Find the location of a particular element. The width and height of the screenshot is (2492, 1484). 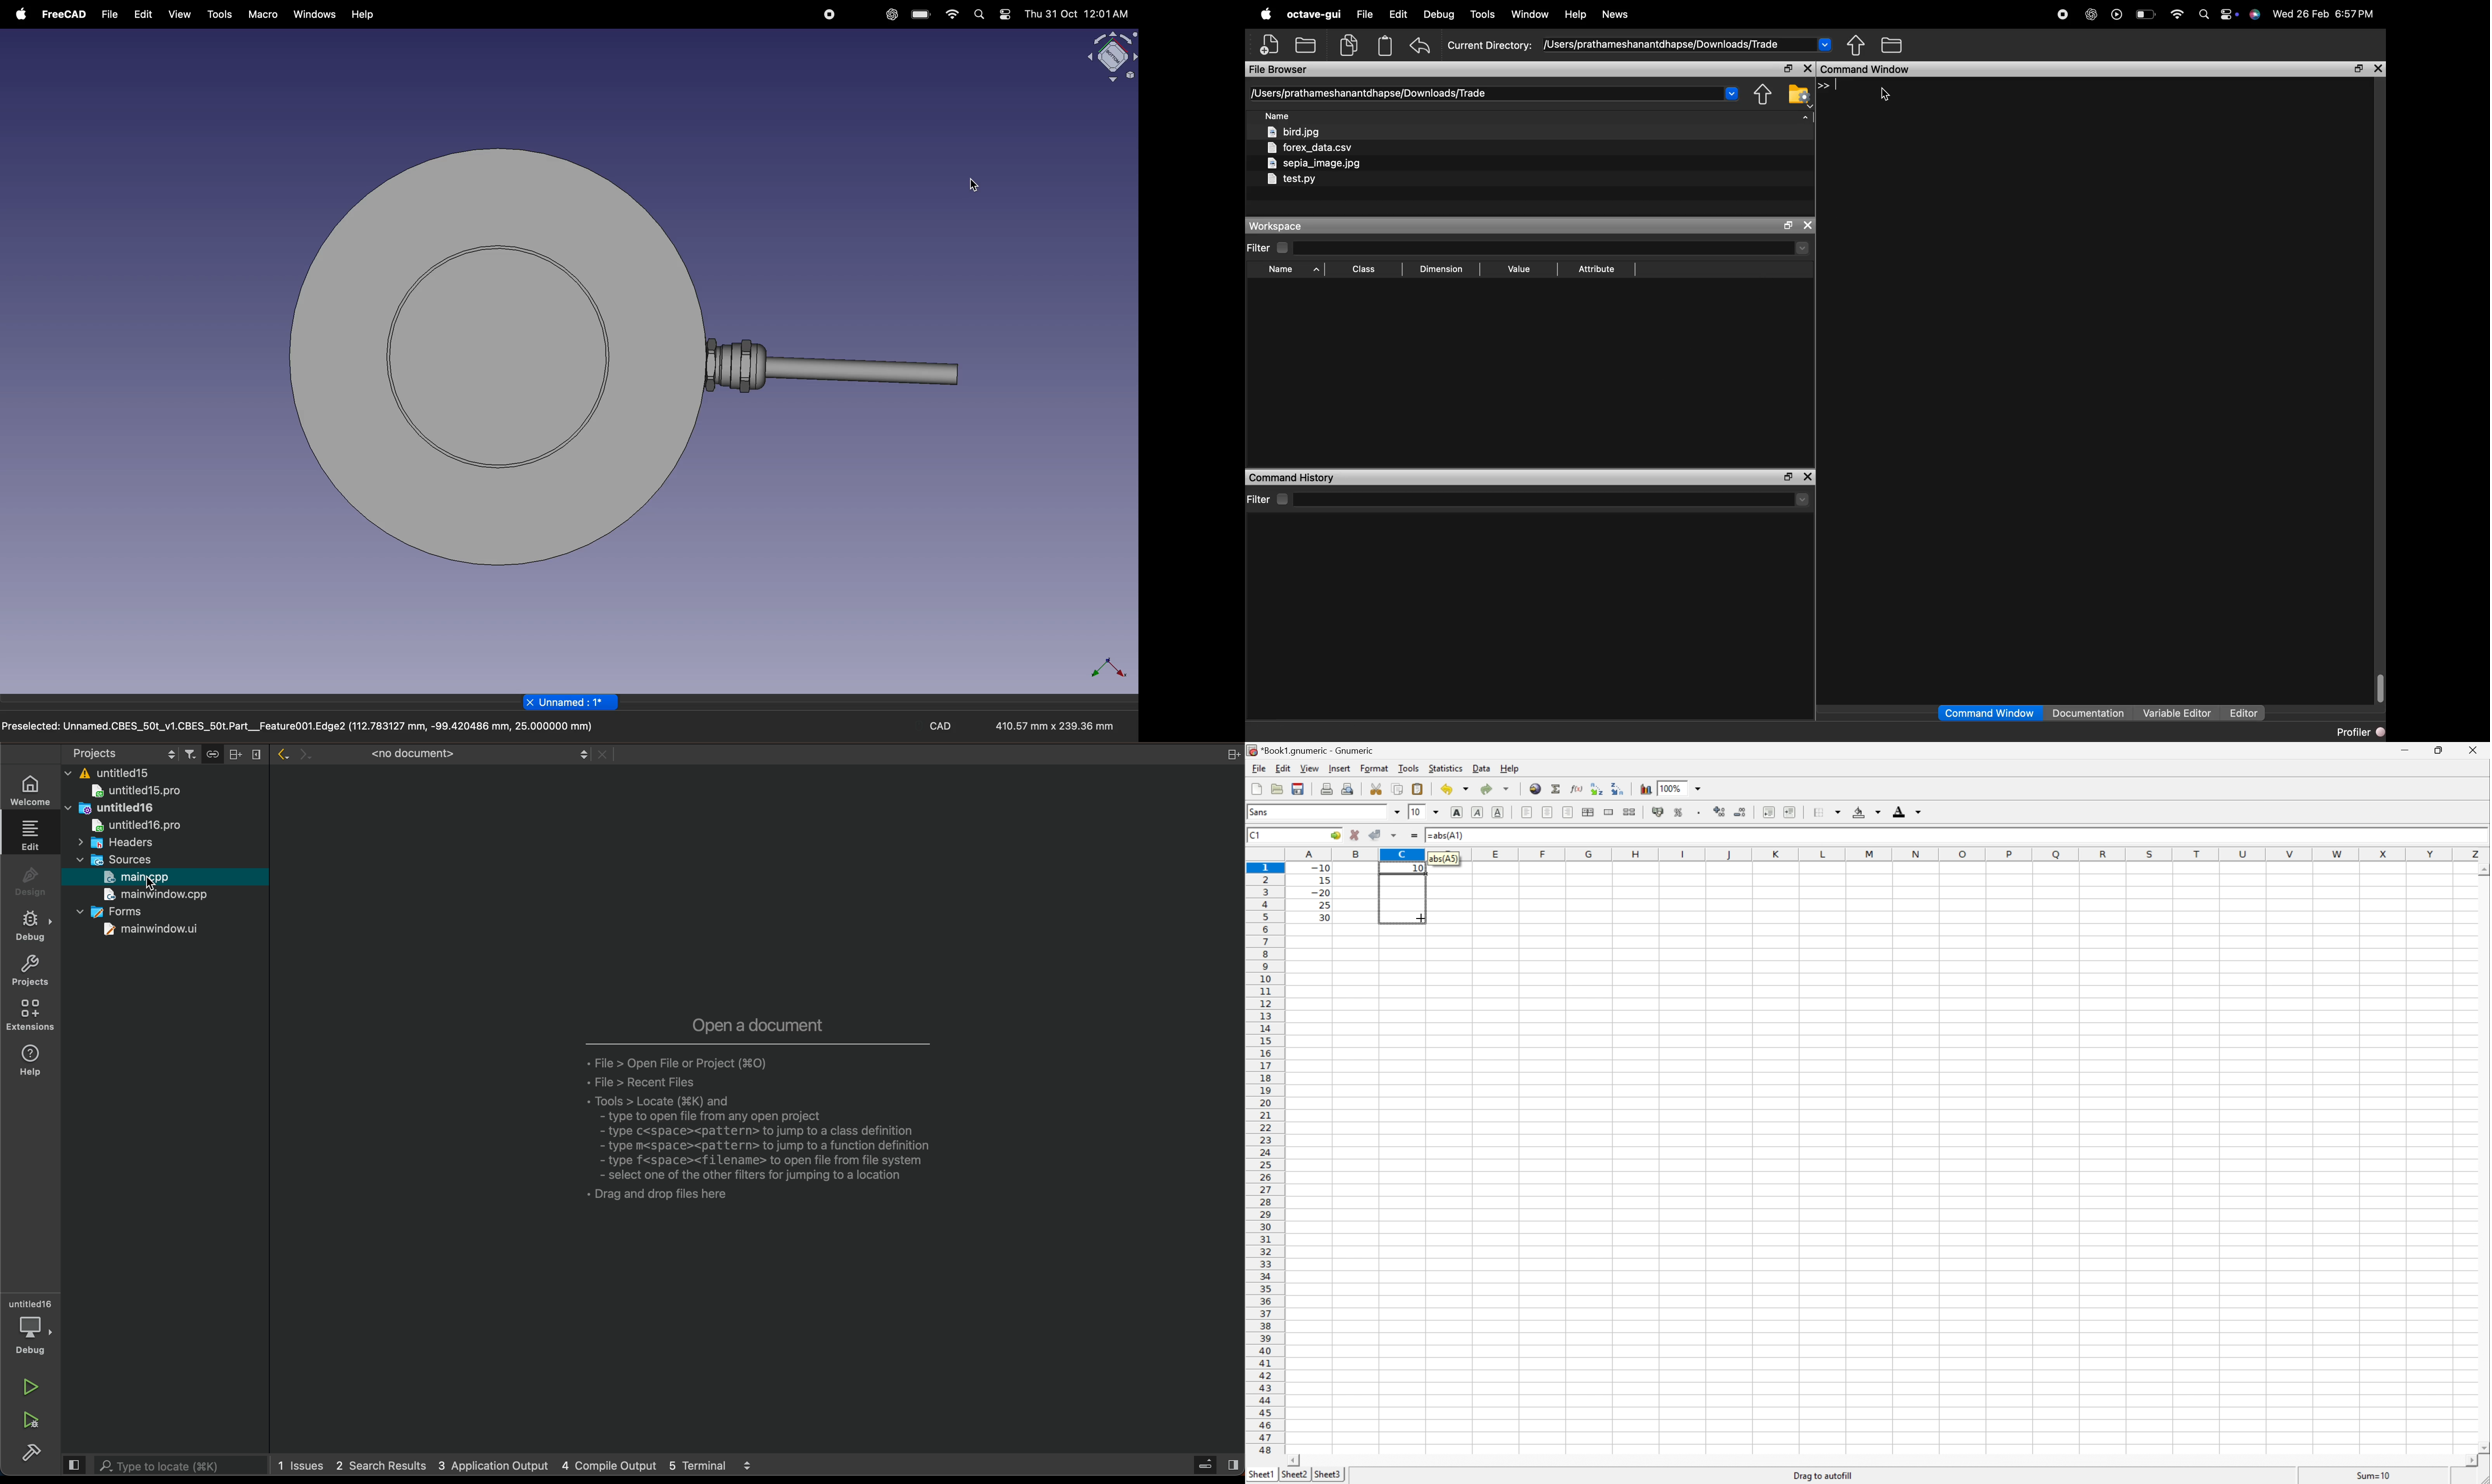

Borders is located at coordinates (1816, 812).